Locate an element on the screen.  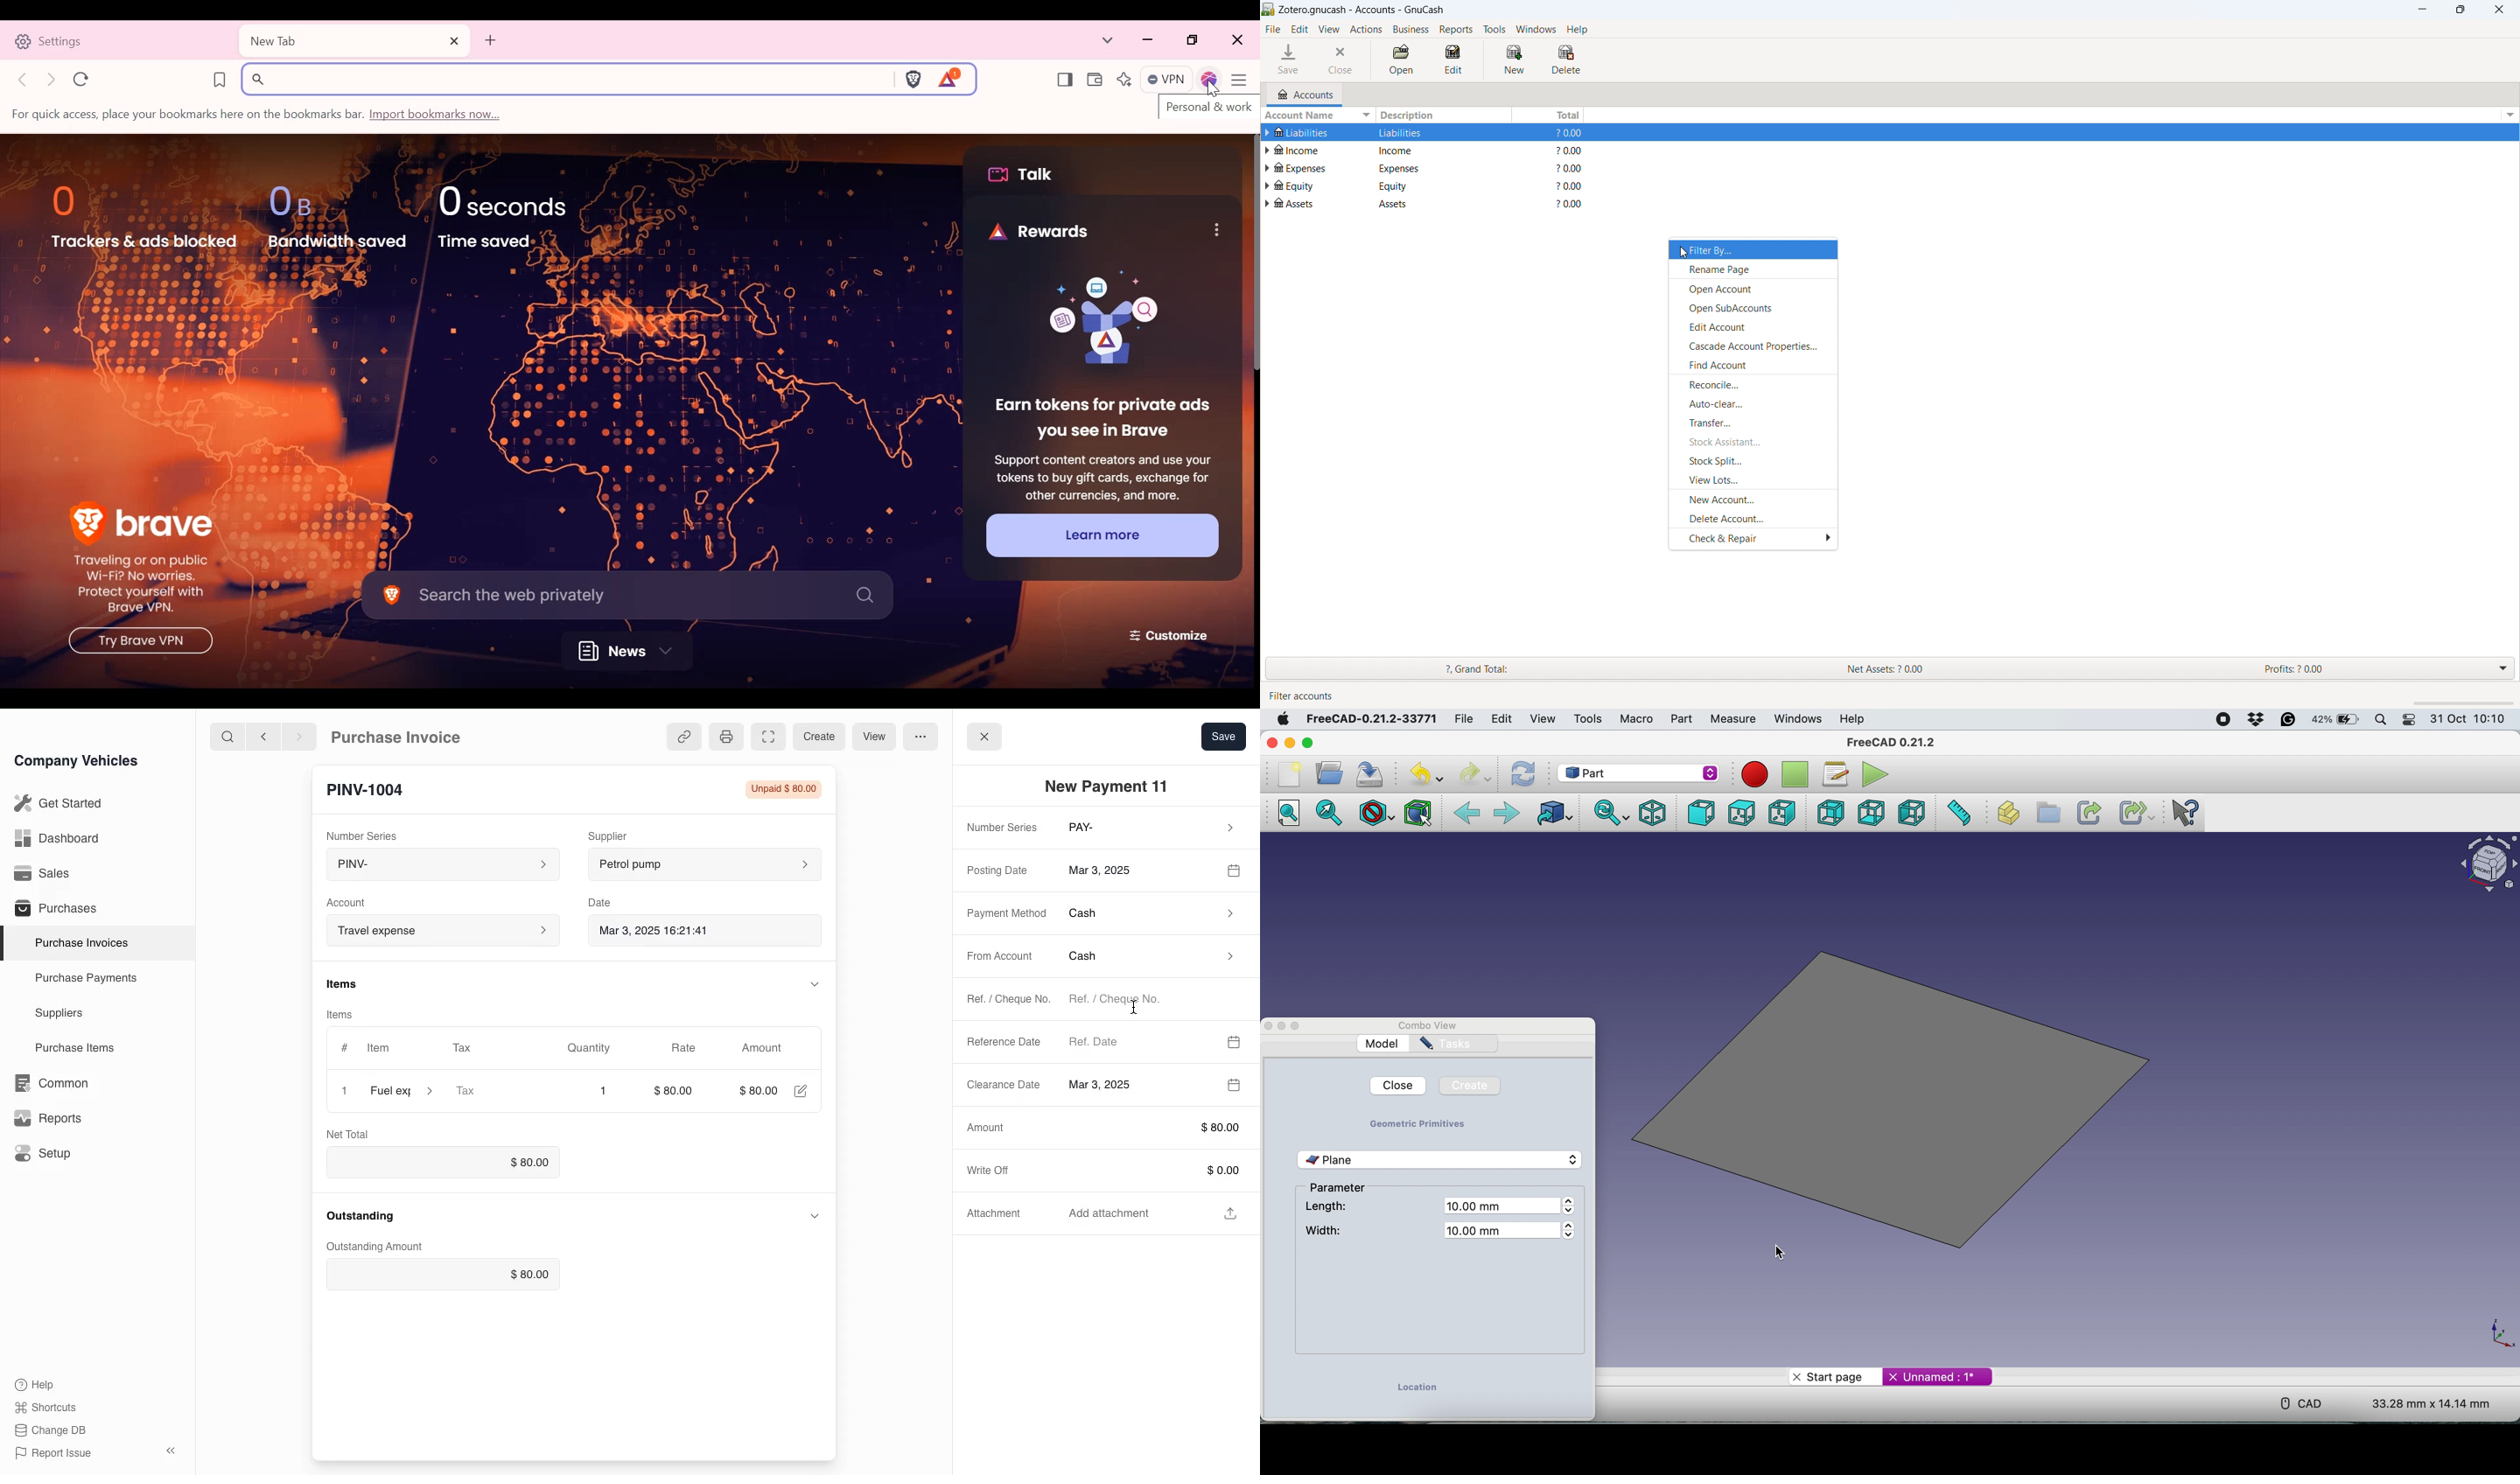
edit is located at coordinates (1299, 30).